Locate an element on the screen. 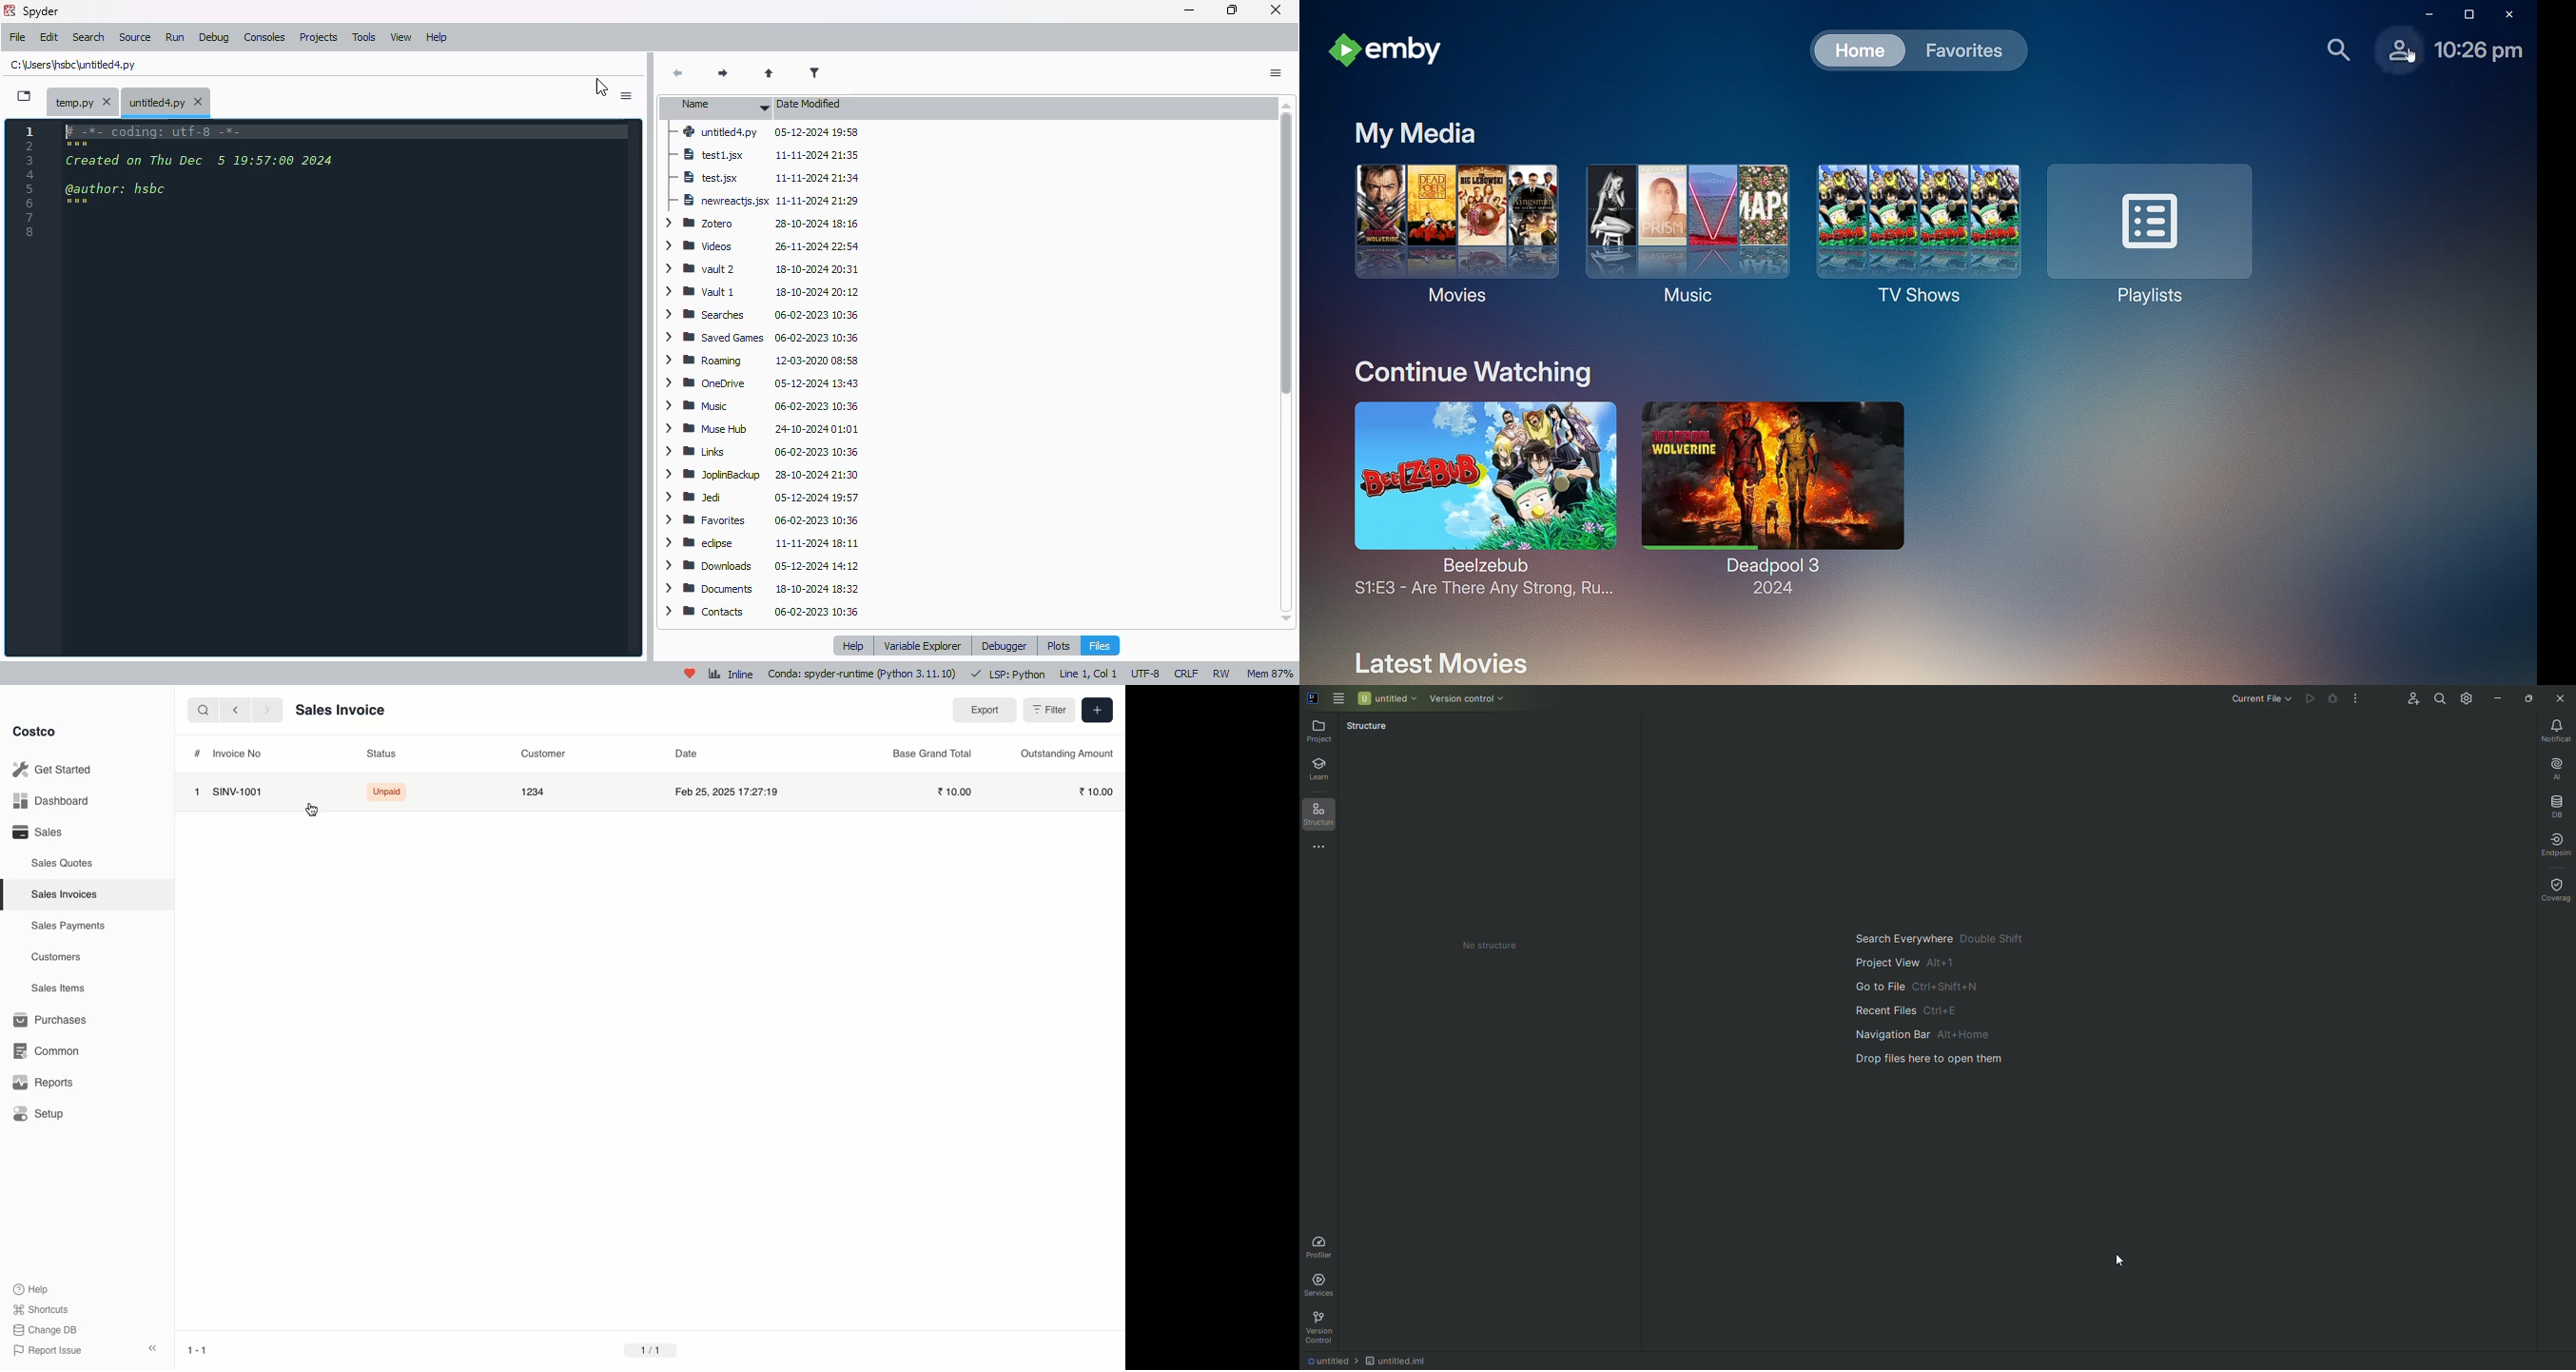  Services is located at coordinates (1327, 1285).